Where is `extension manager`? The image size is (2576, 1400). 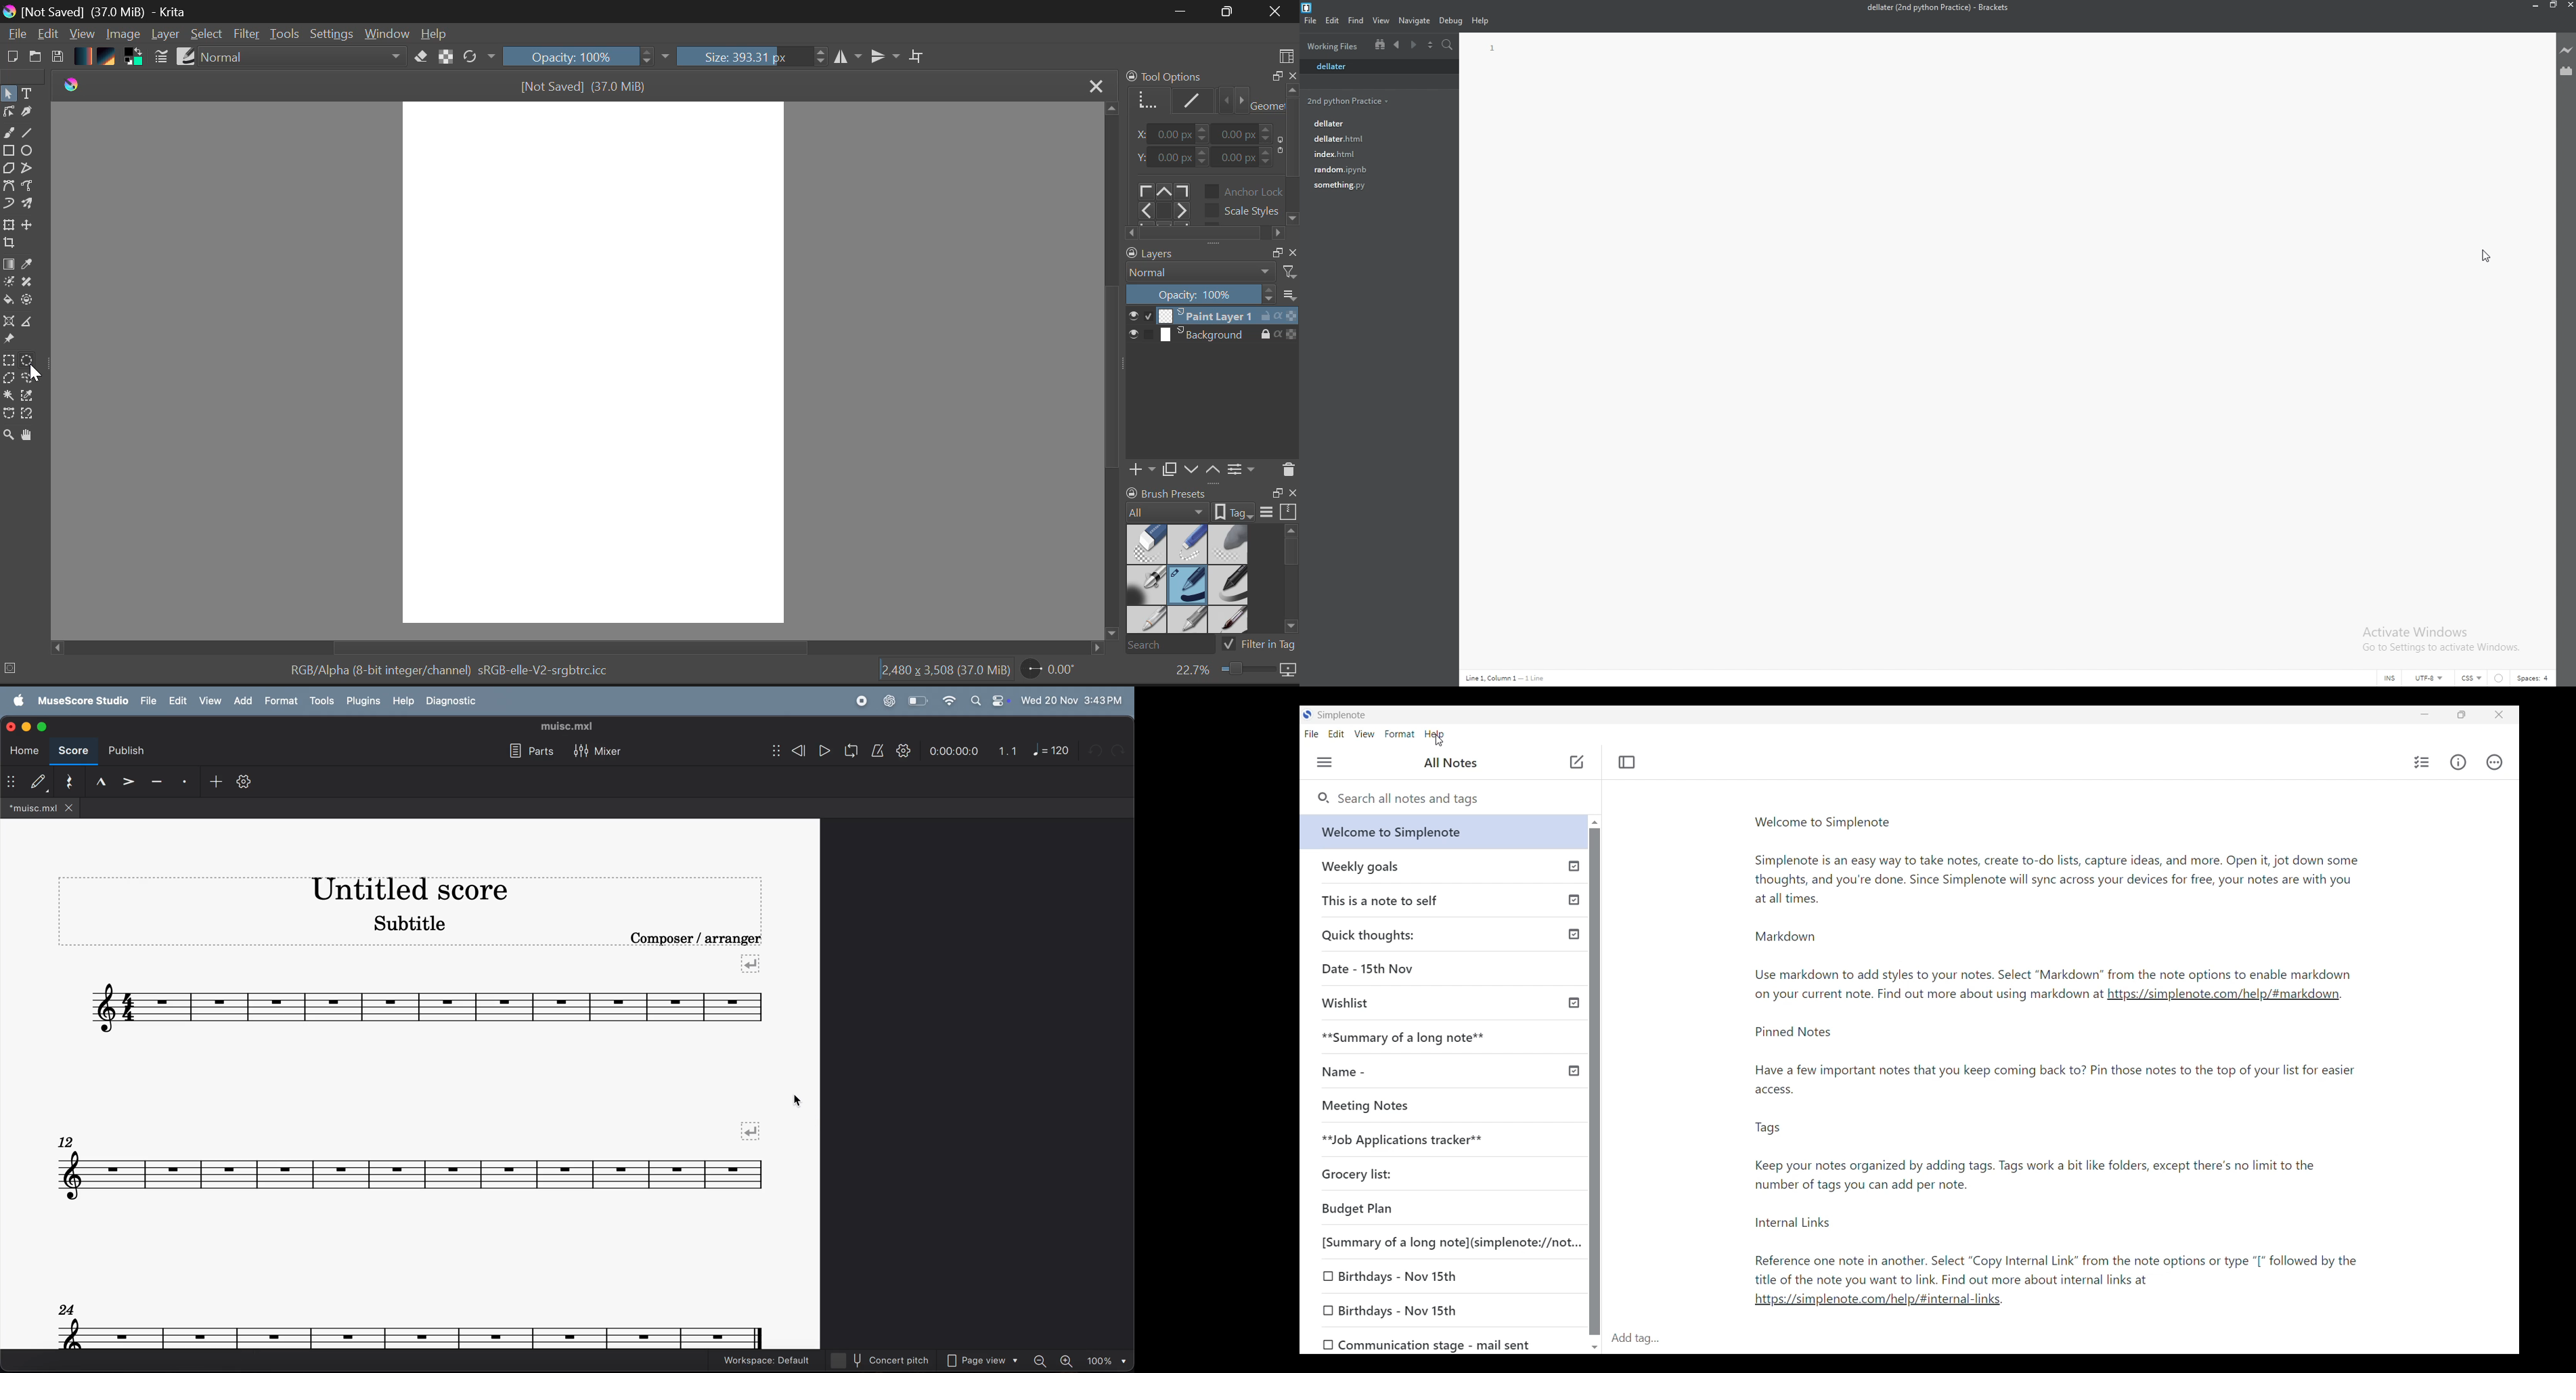 extension manager is located at coordinates (2567, 71).